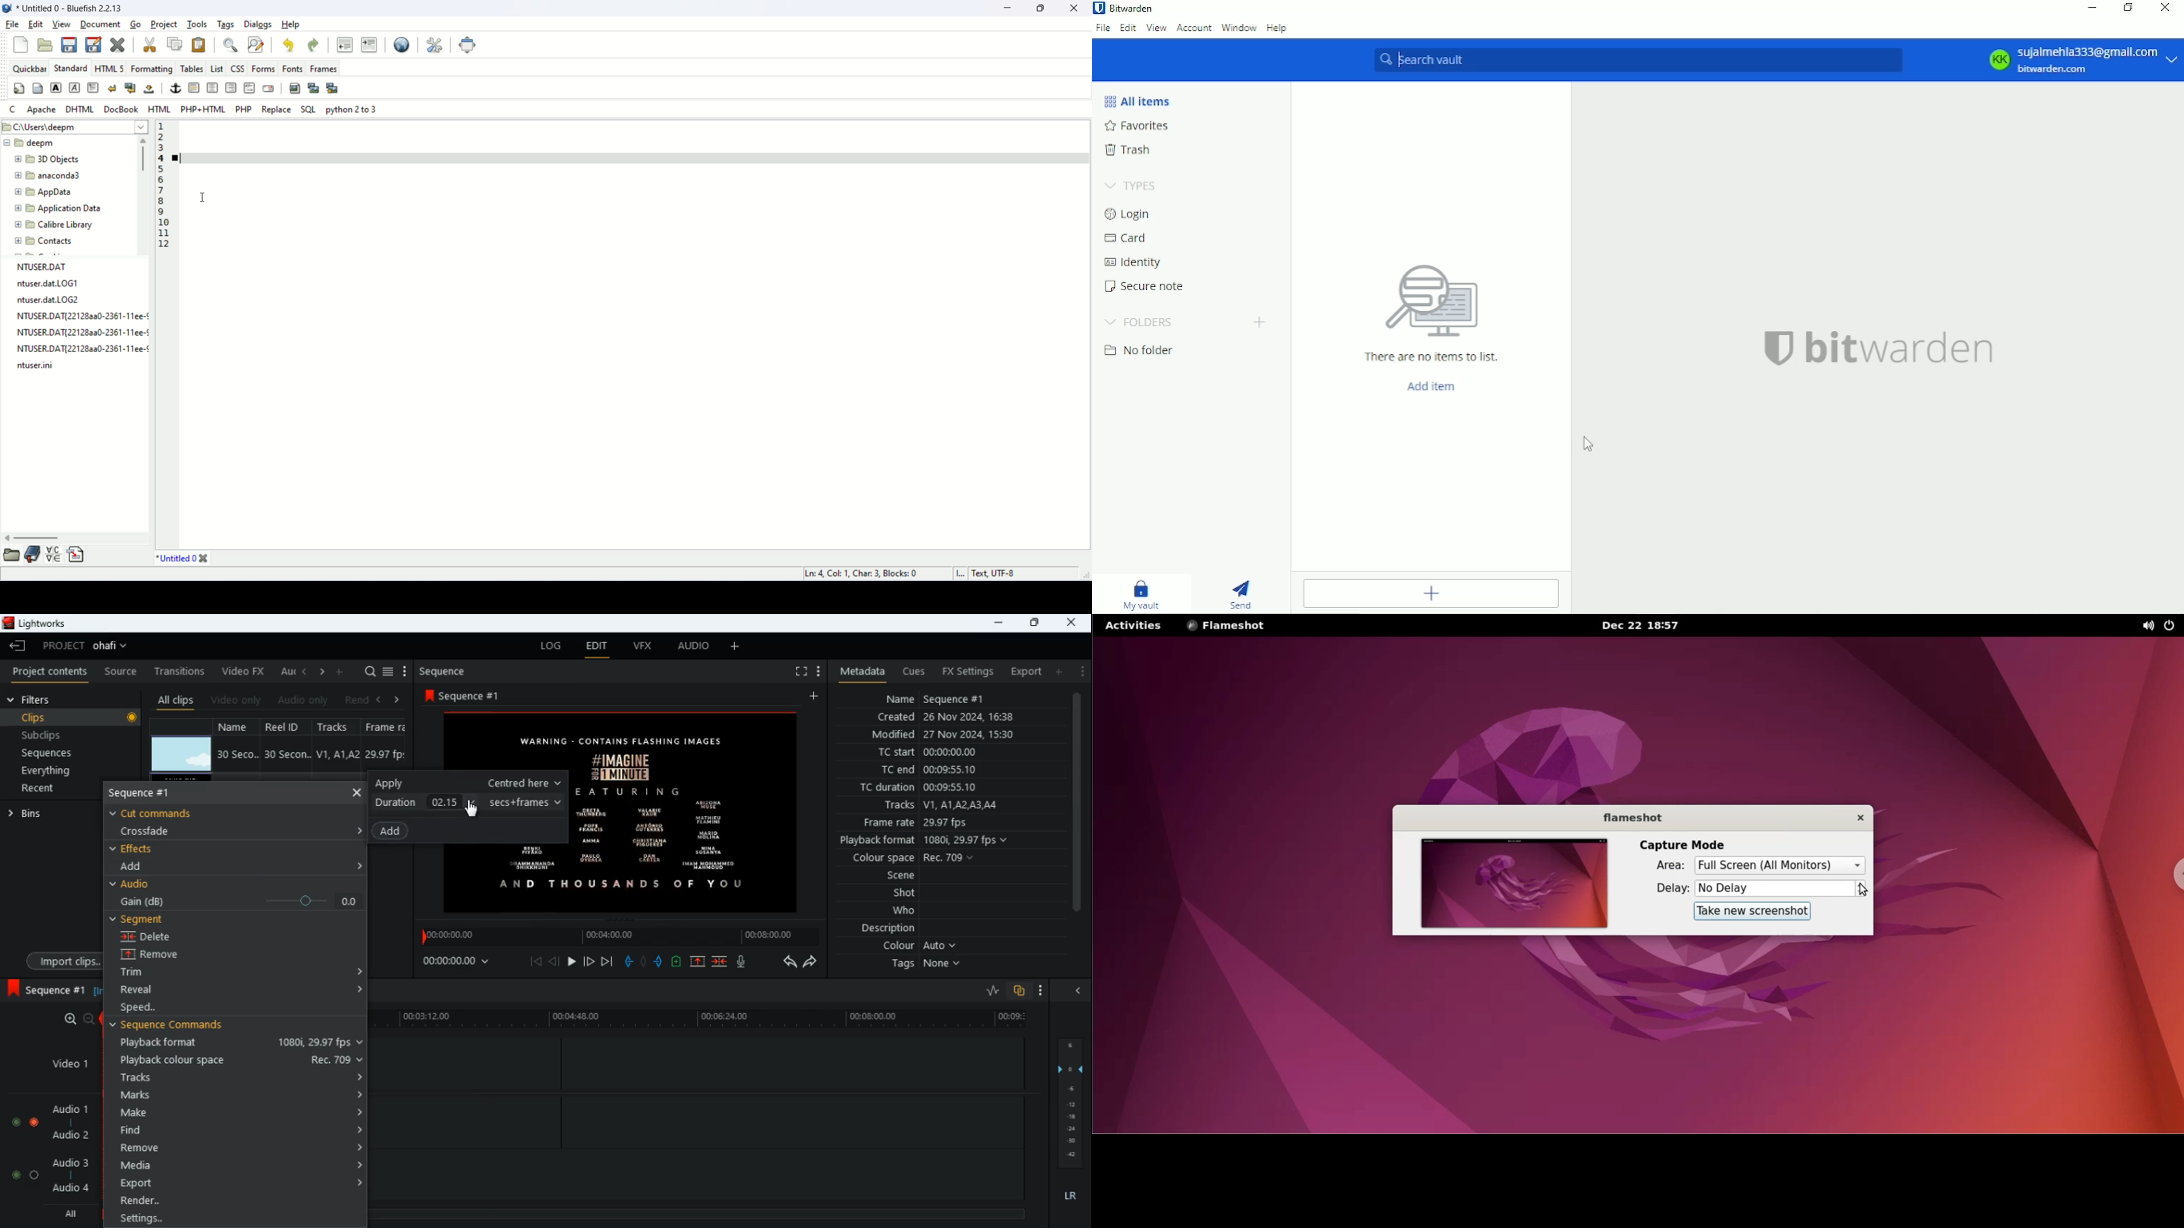  Describe the element at coordinates (322, 69) in the screenshot. I see `frames` at that location.